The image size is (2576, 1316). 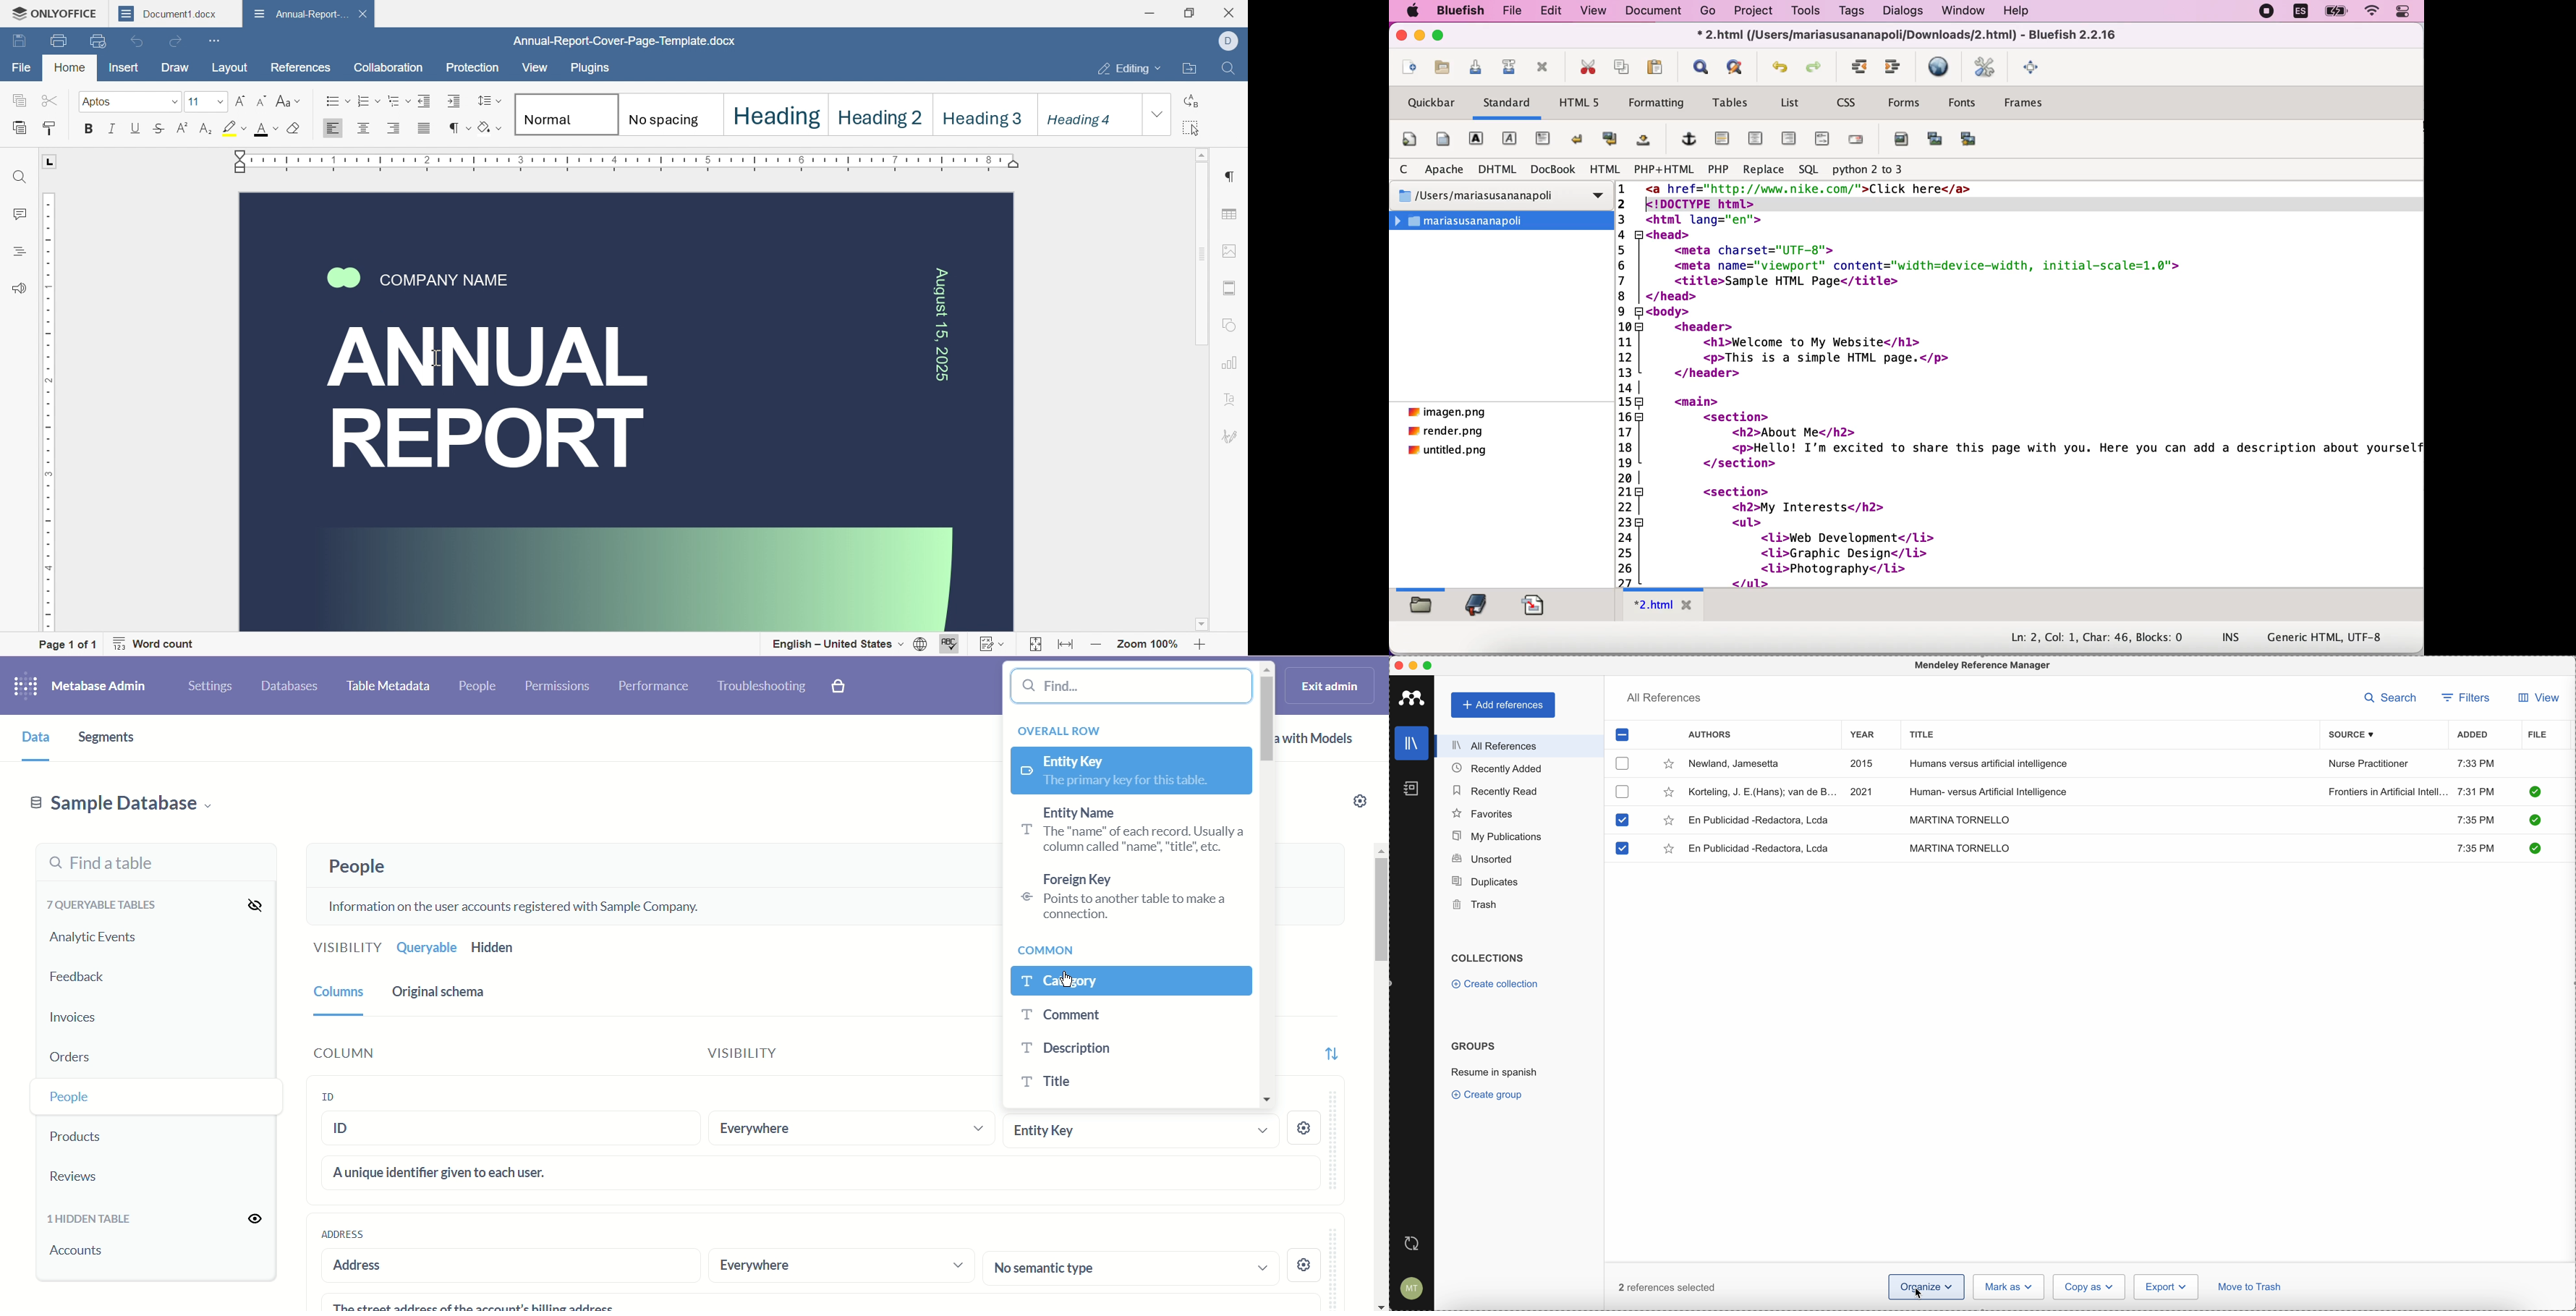 What do you see at coordinates (1624, 763) in the screenshot?
I see `checkbox` at bounding box center [1624, 763].